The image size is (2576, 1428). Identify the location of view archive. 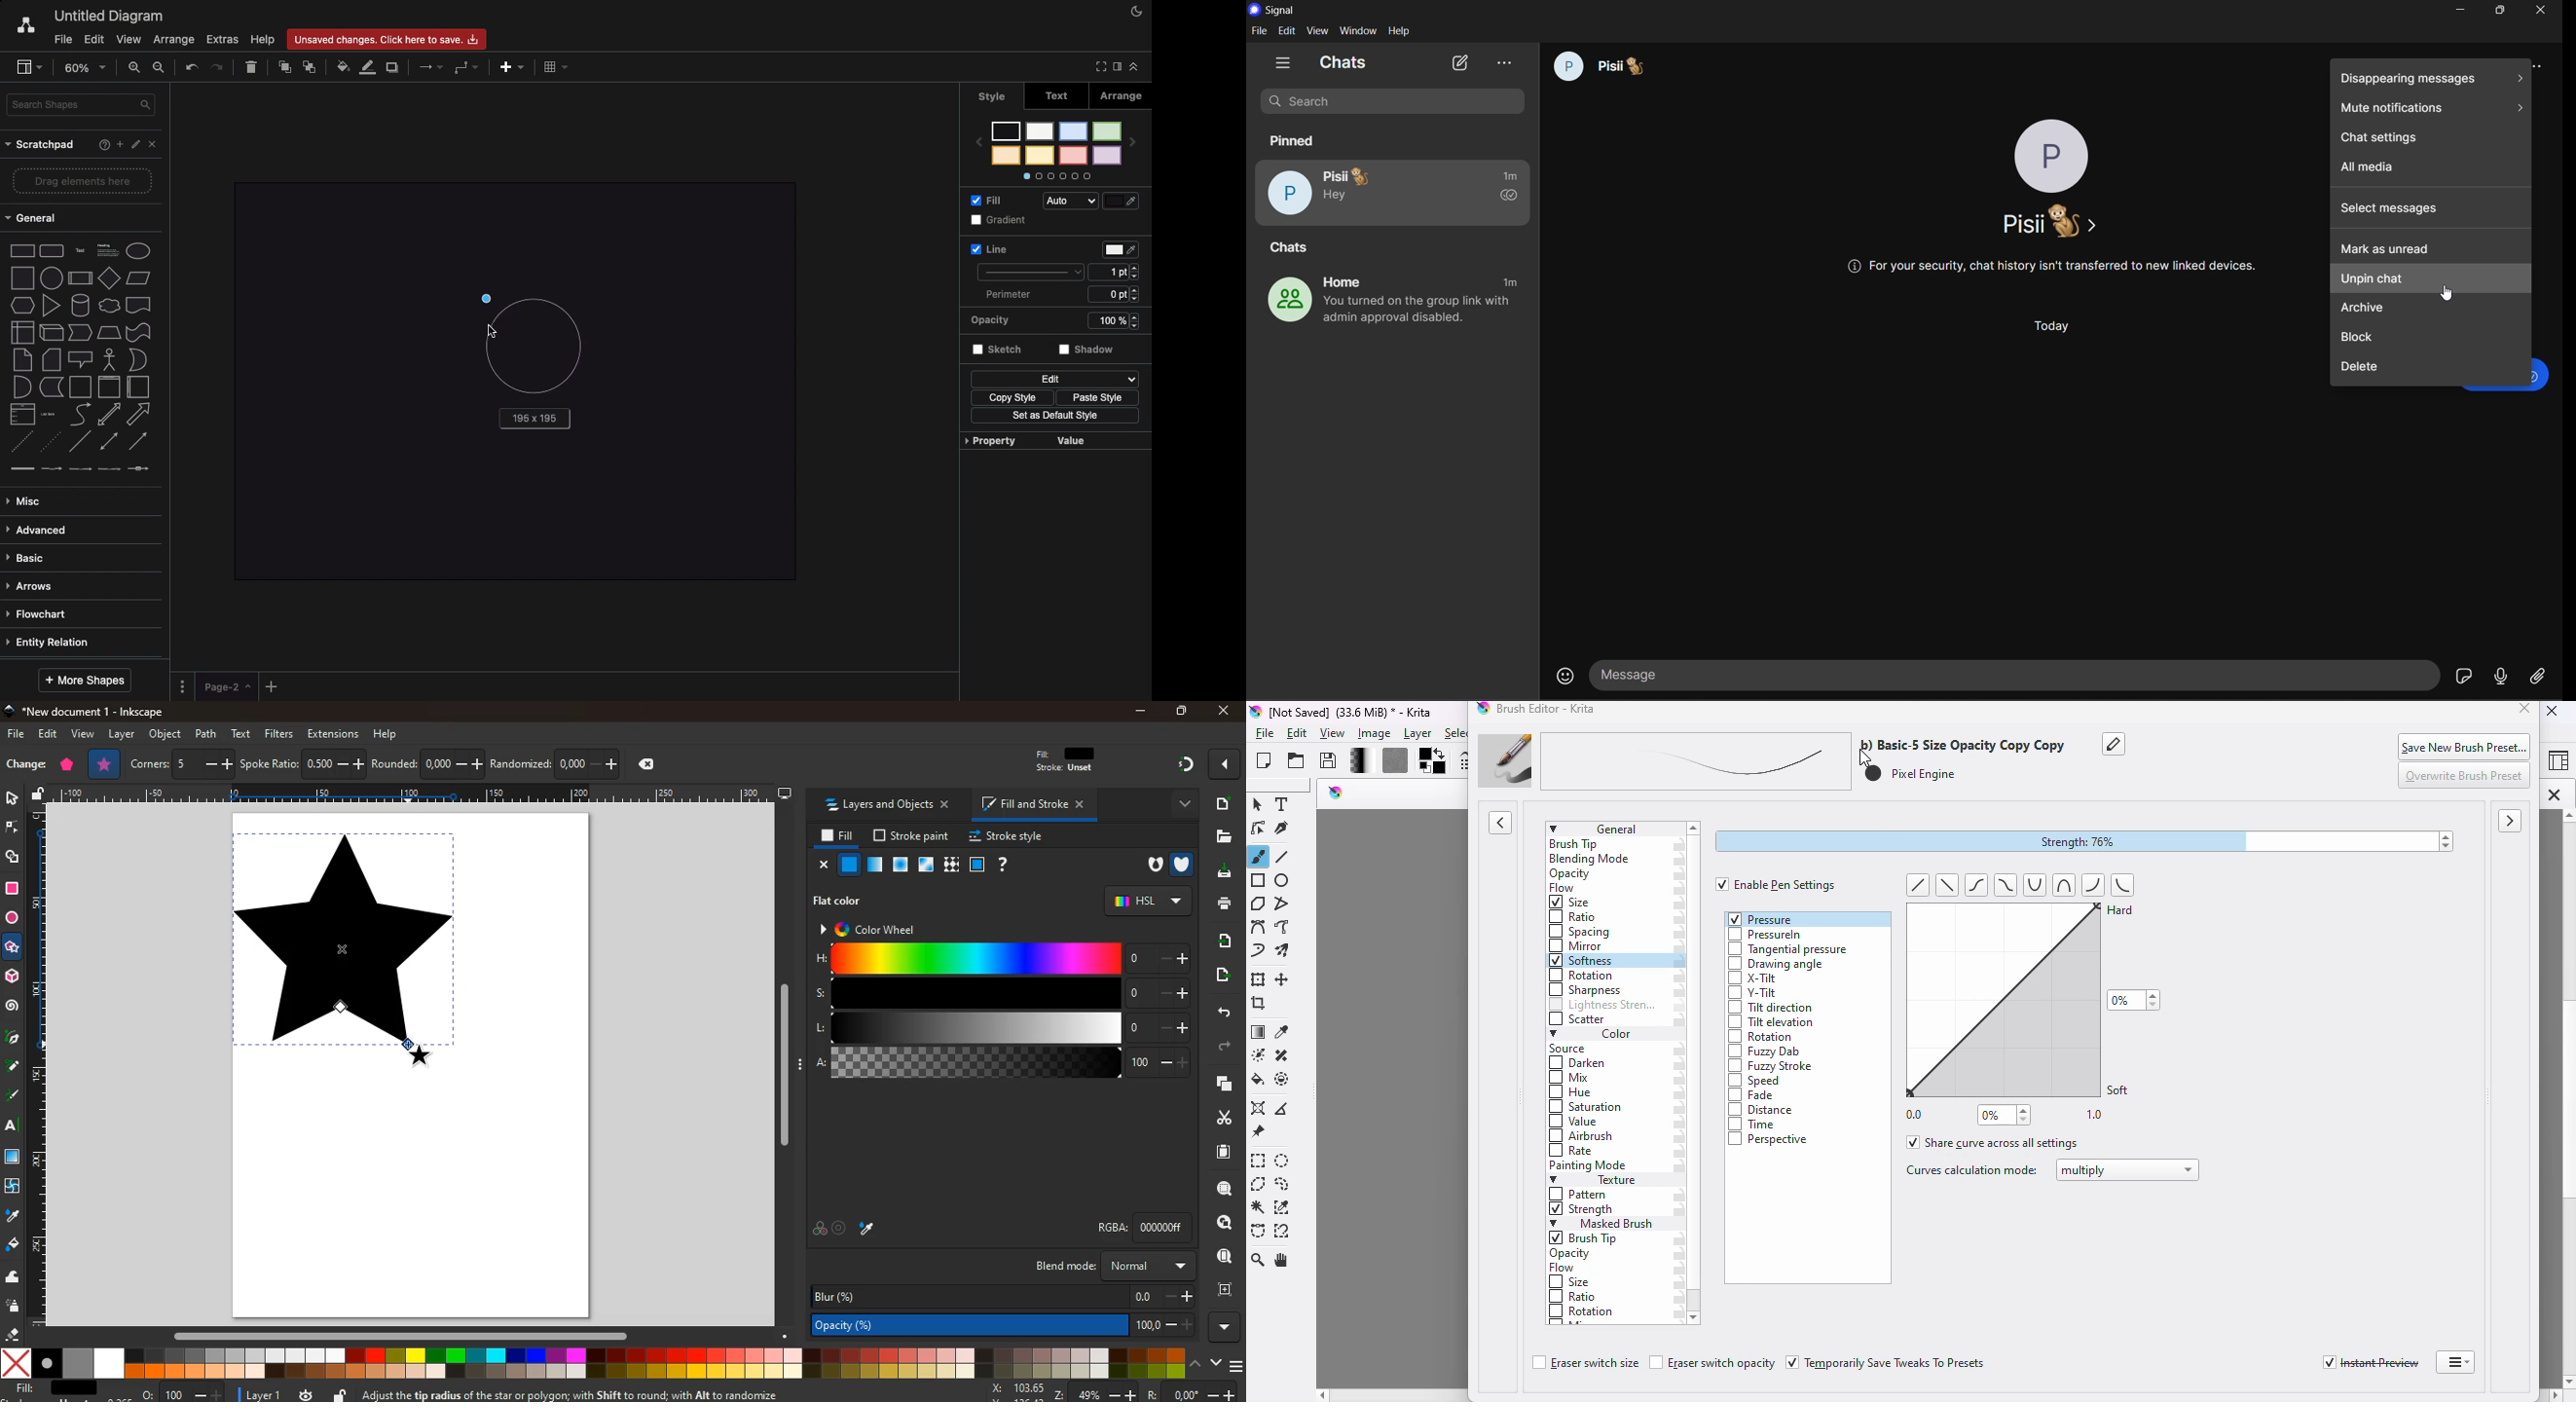
(1505, 62).